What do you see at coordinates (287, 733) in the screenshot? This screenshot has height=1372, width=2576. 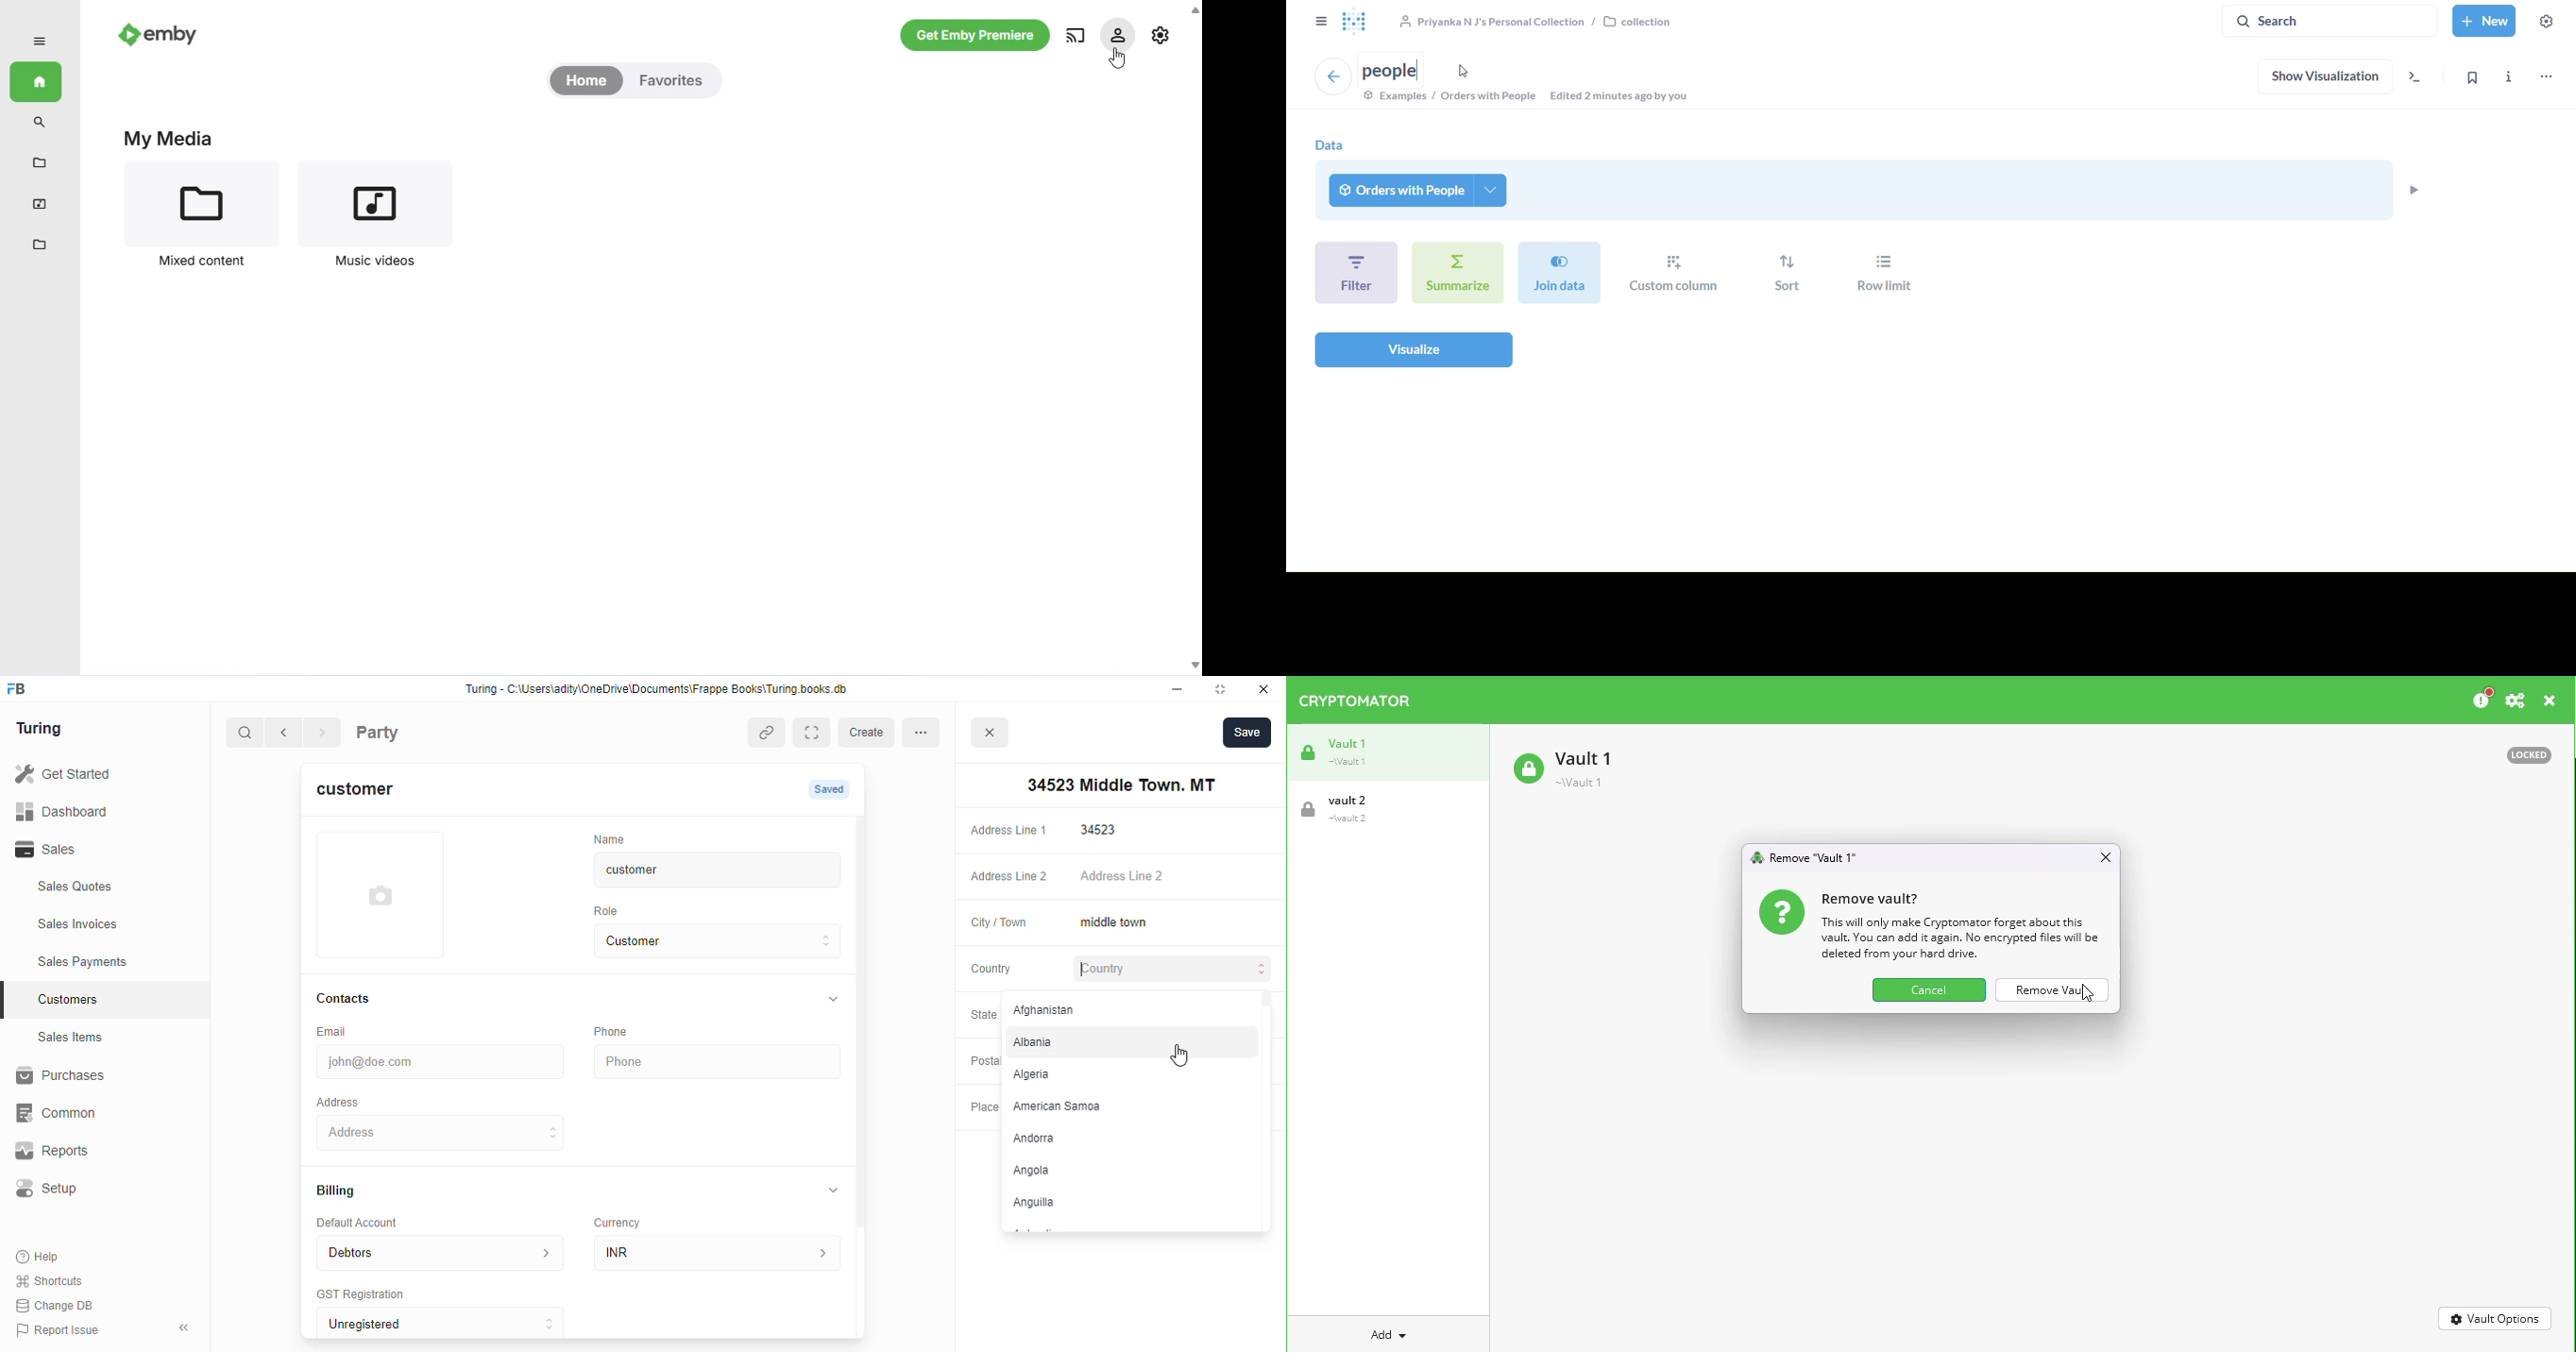 I see `go back` at bounding box center [287, 733].